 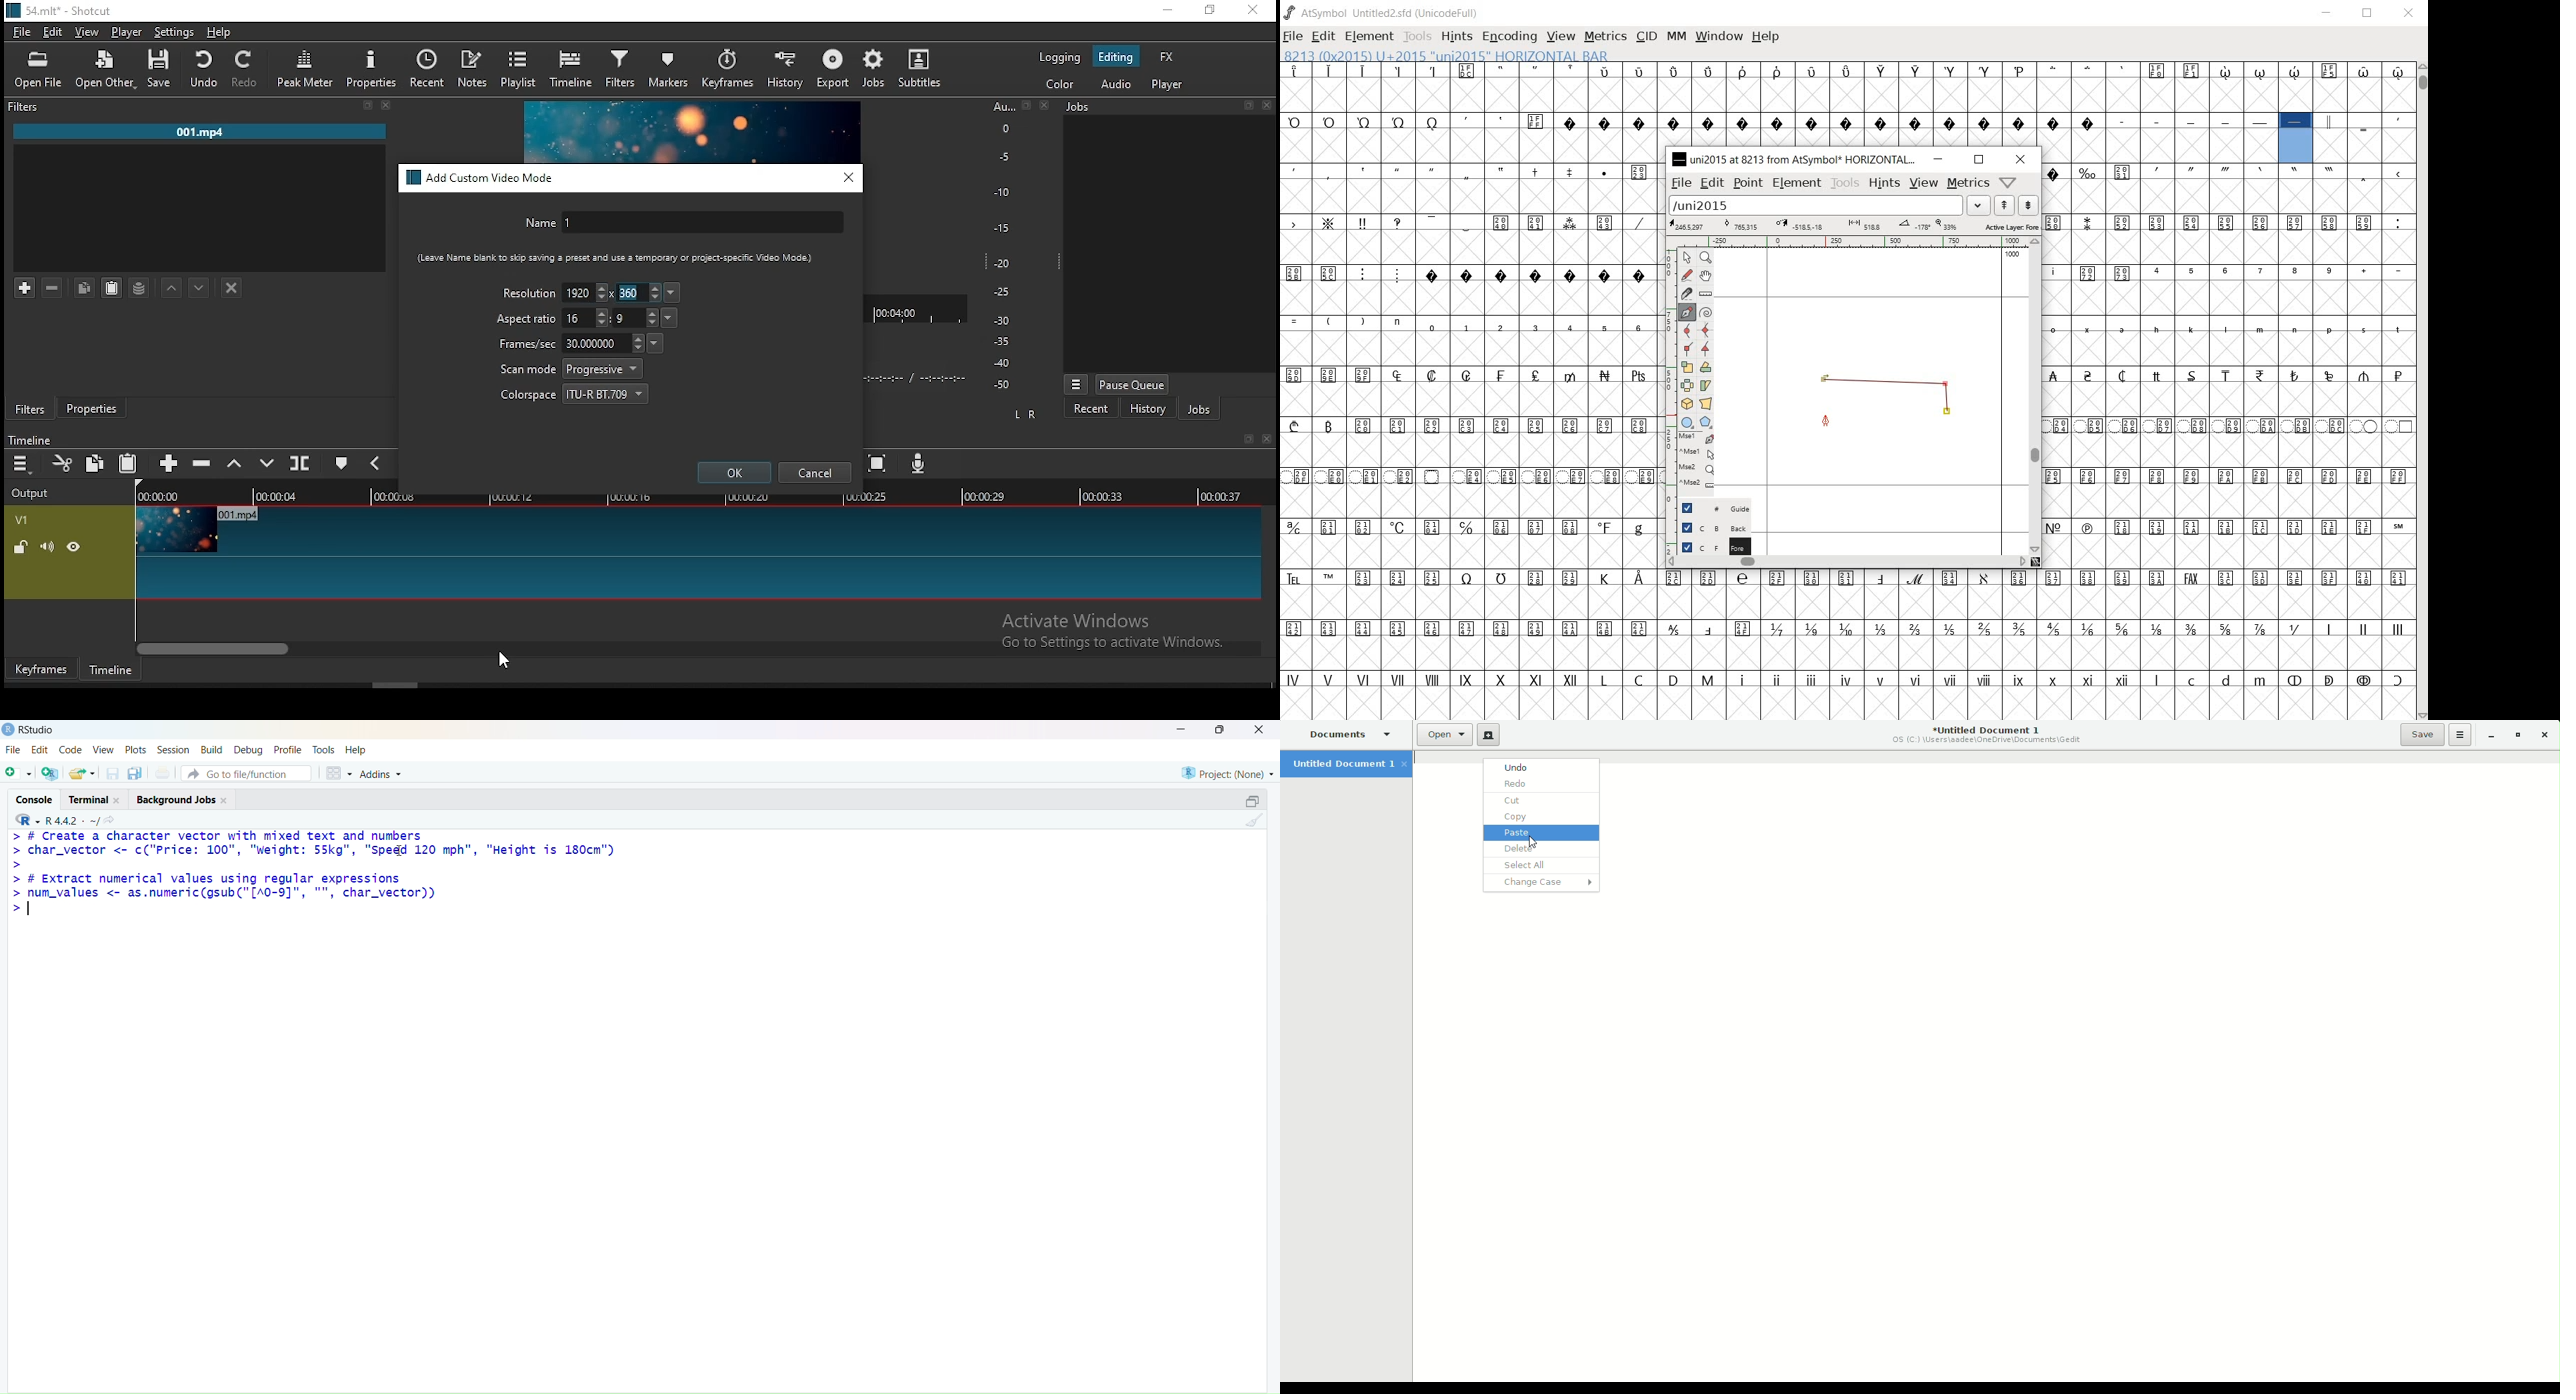 I want to click on pause queue, so click(x=1132, y=384).